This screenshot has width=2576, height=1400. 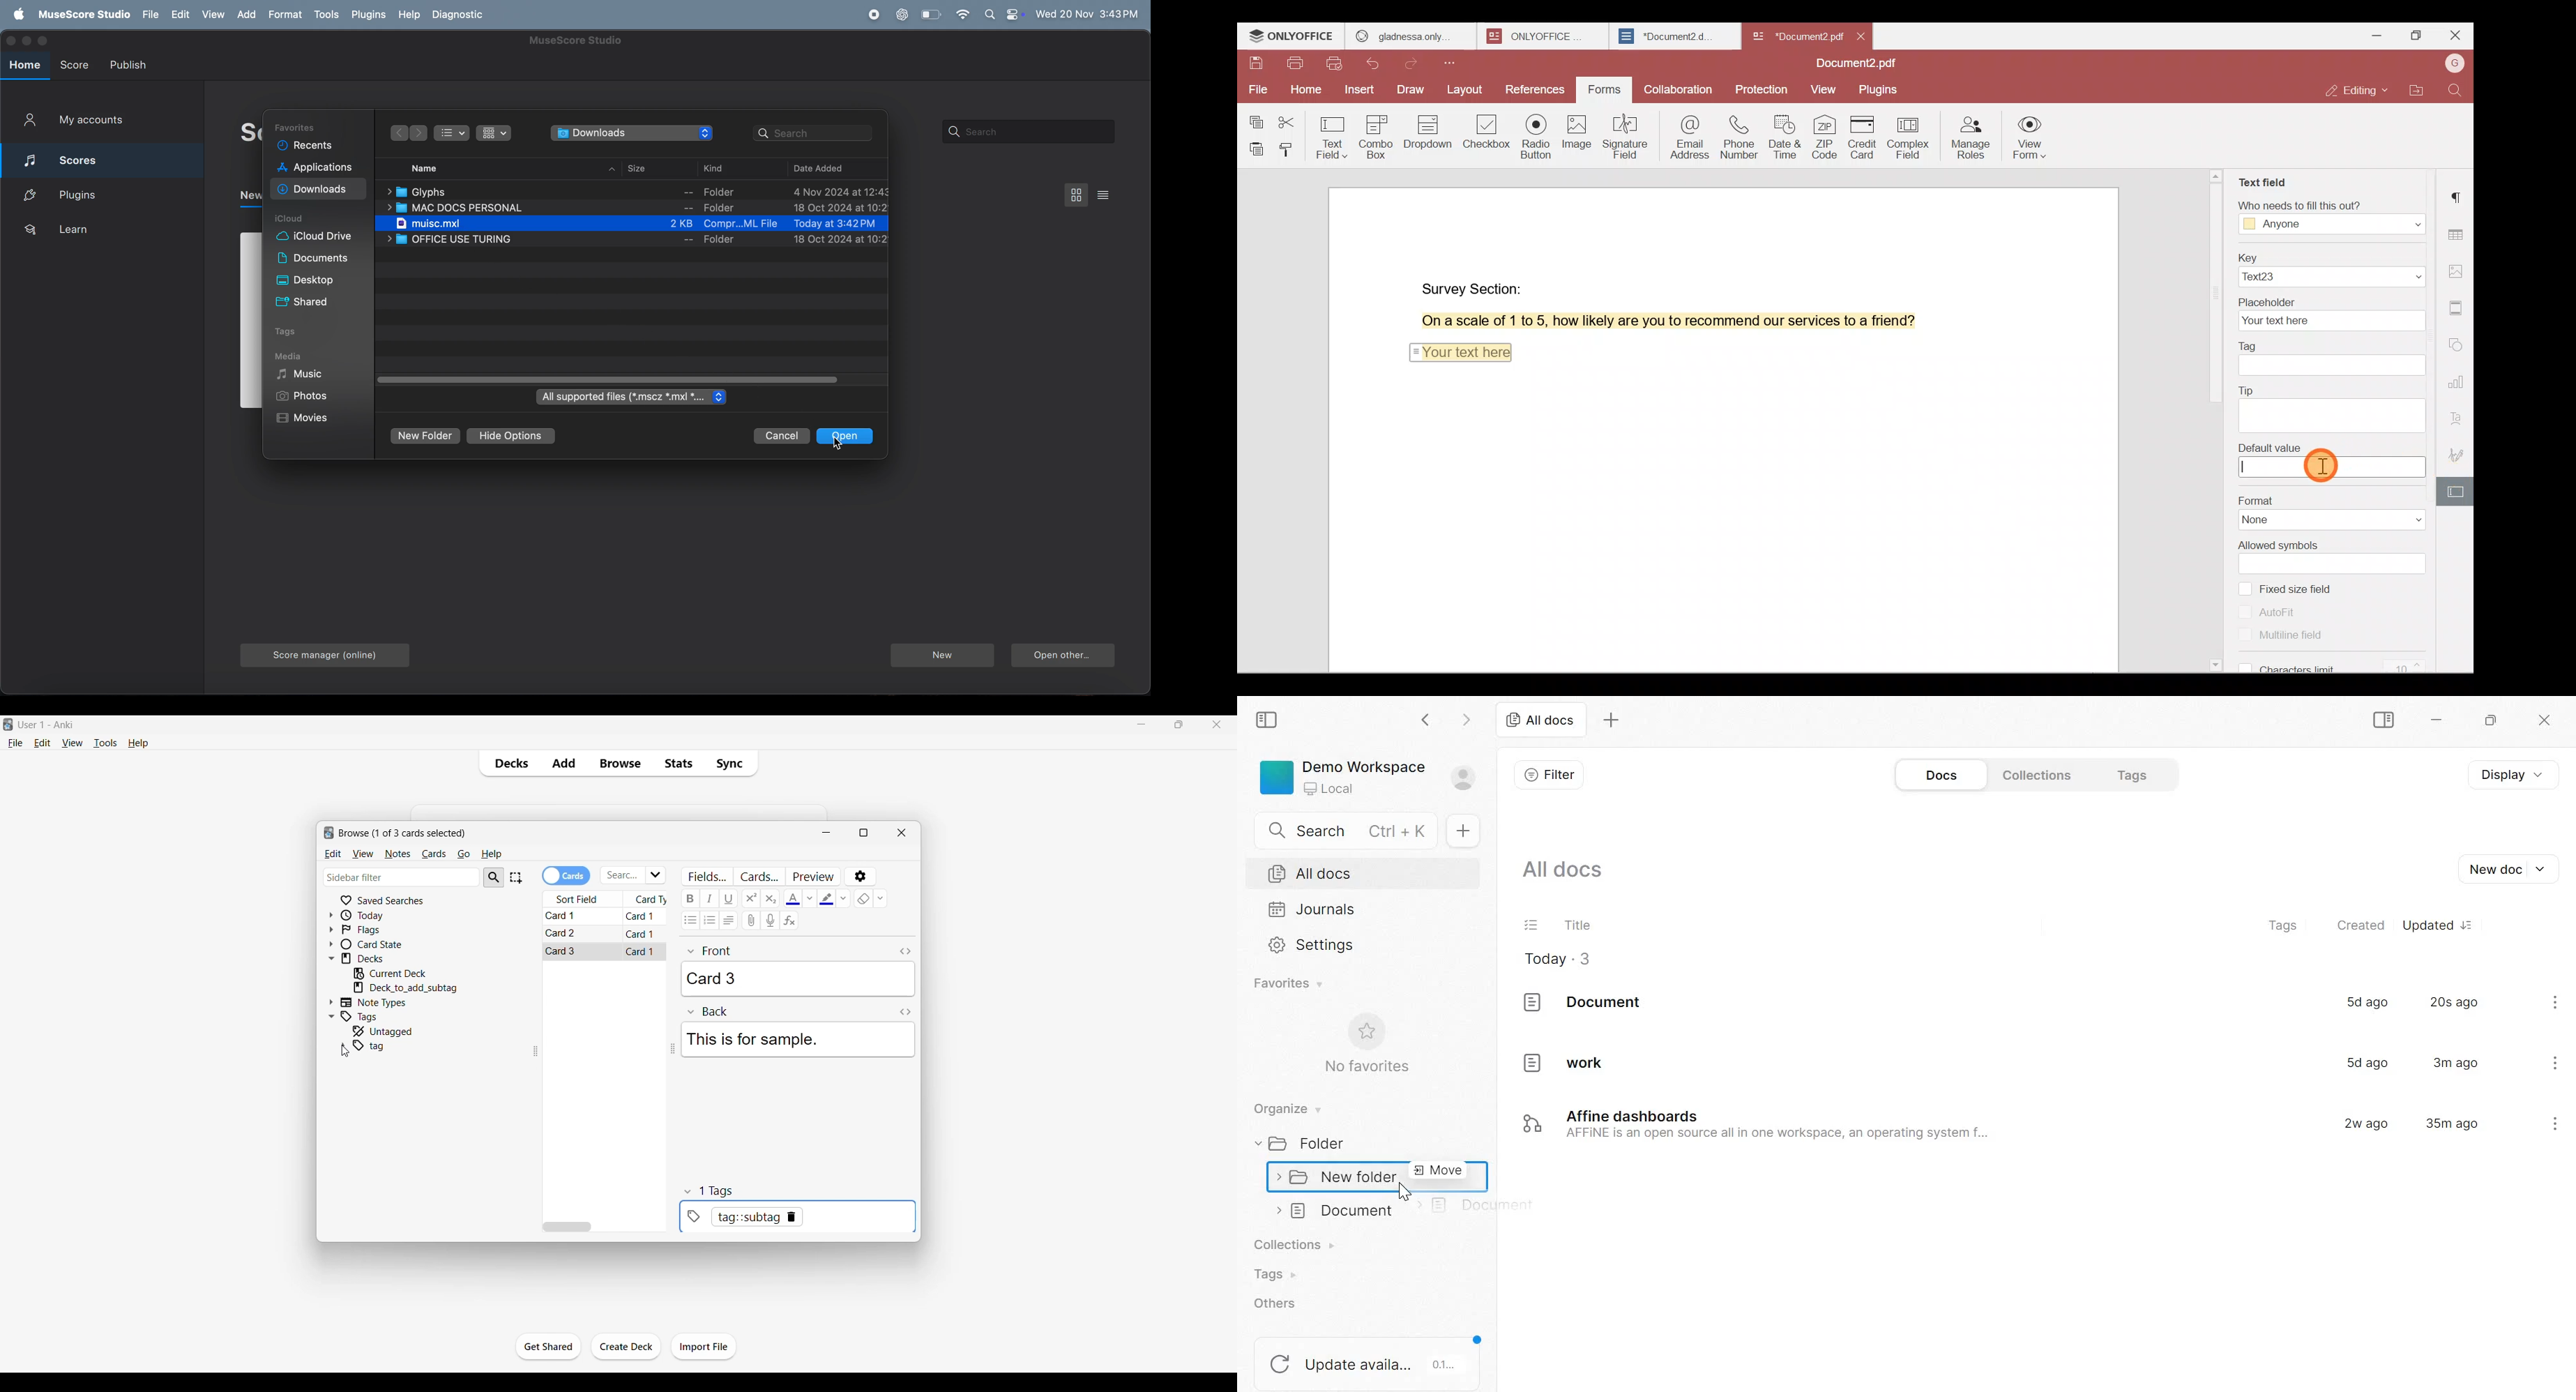 I want to click on scores, so click(x=105, y=159).